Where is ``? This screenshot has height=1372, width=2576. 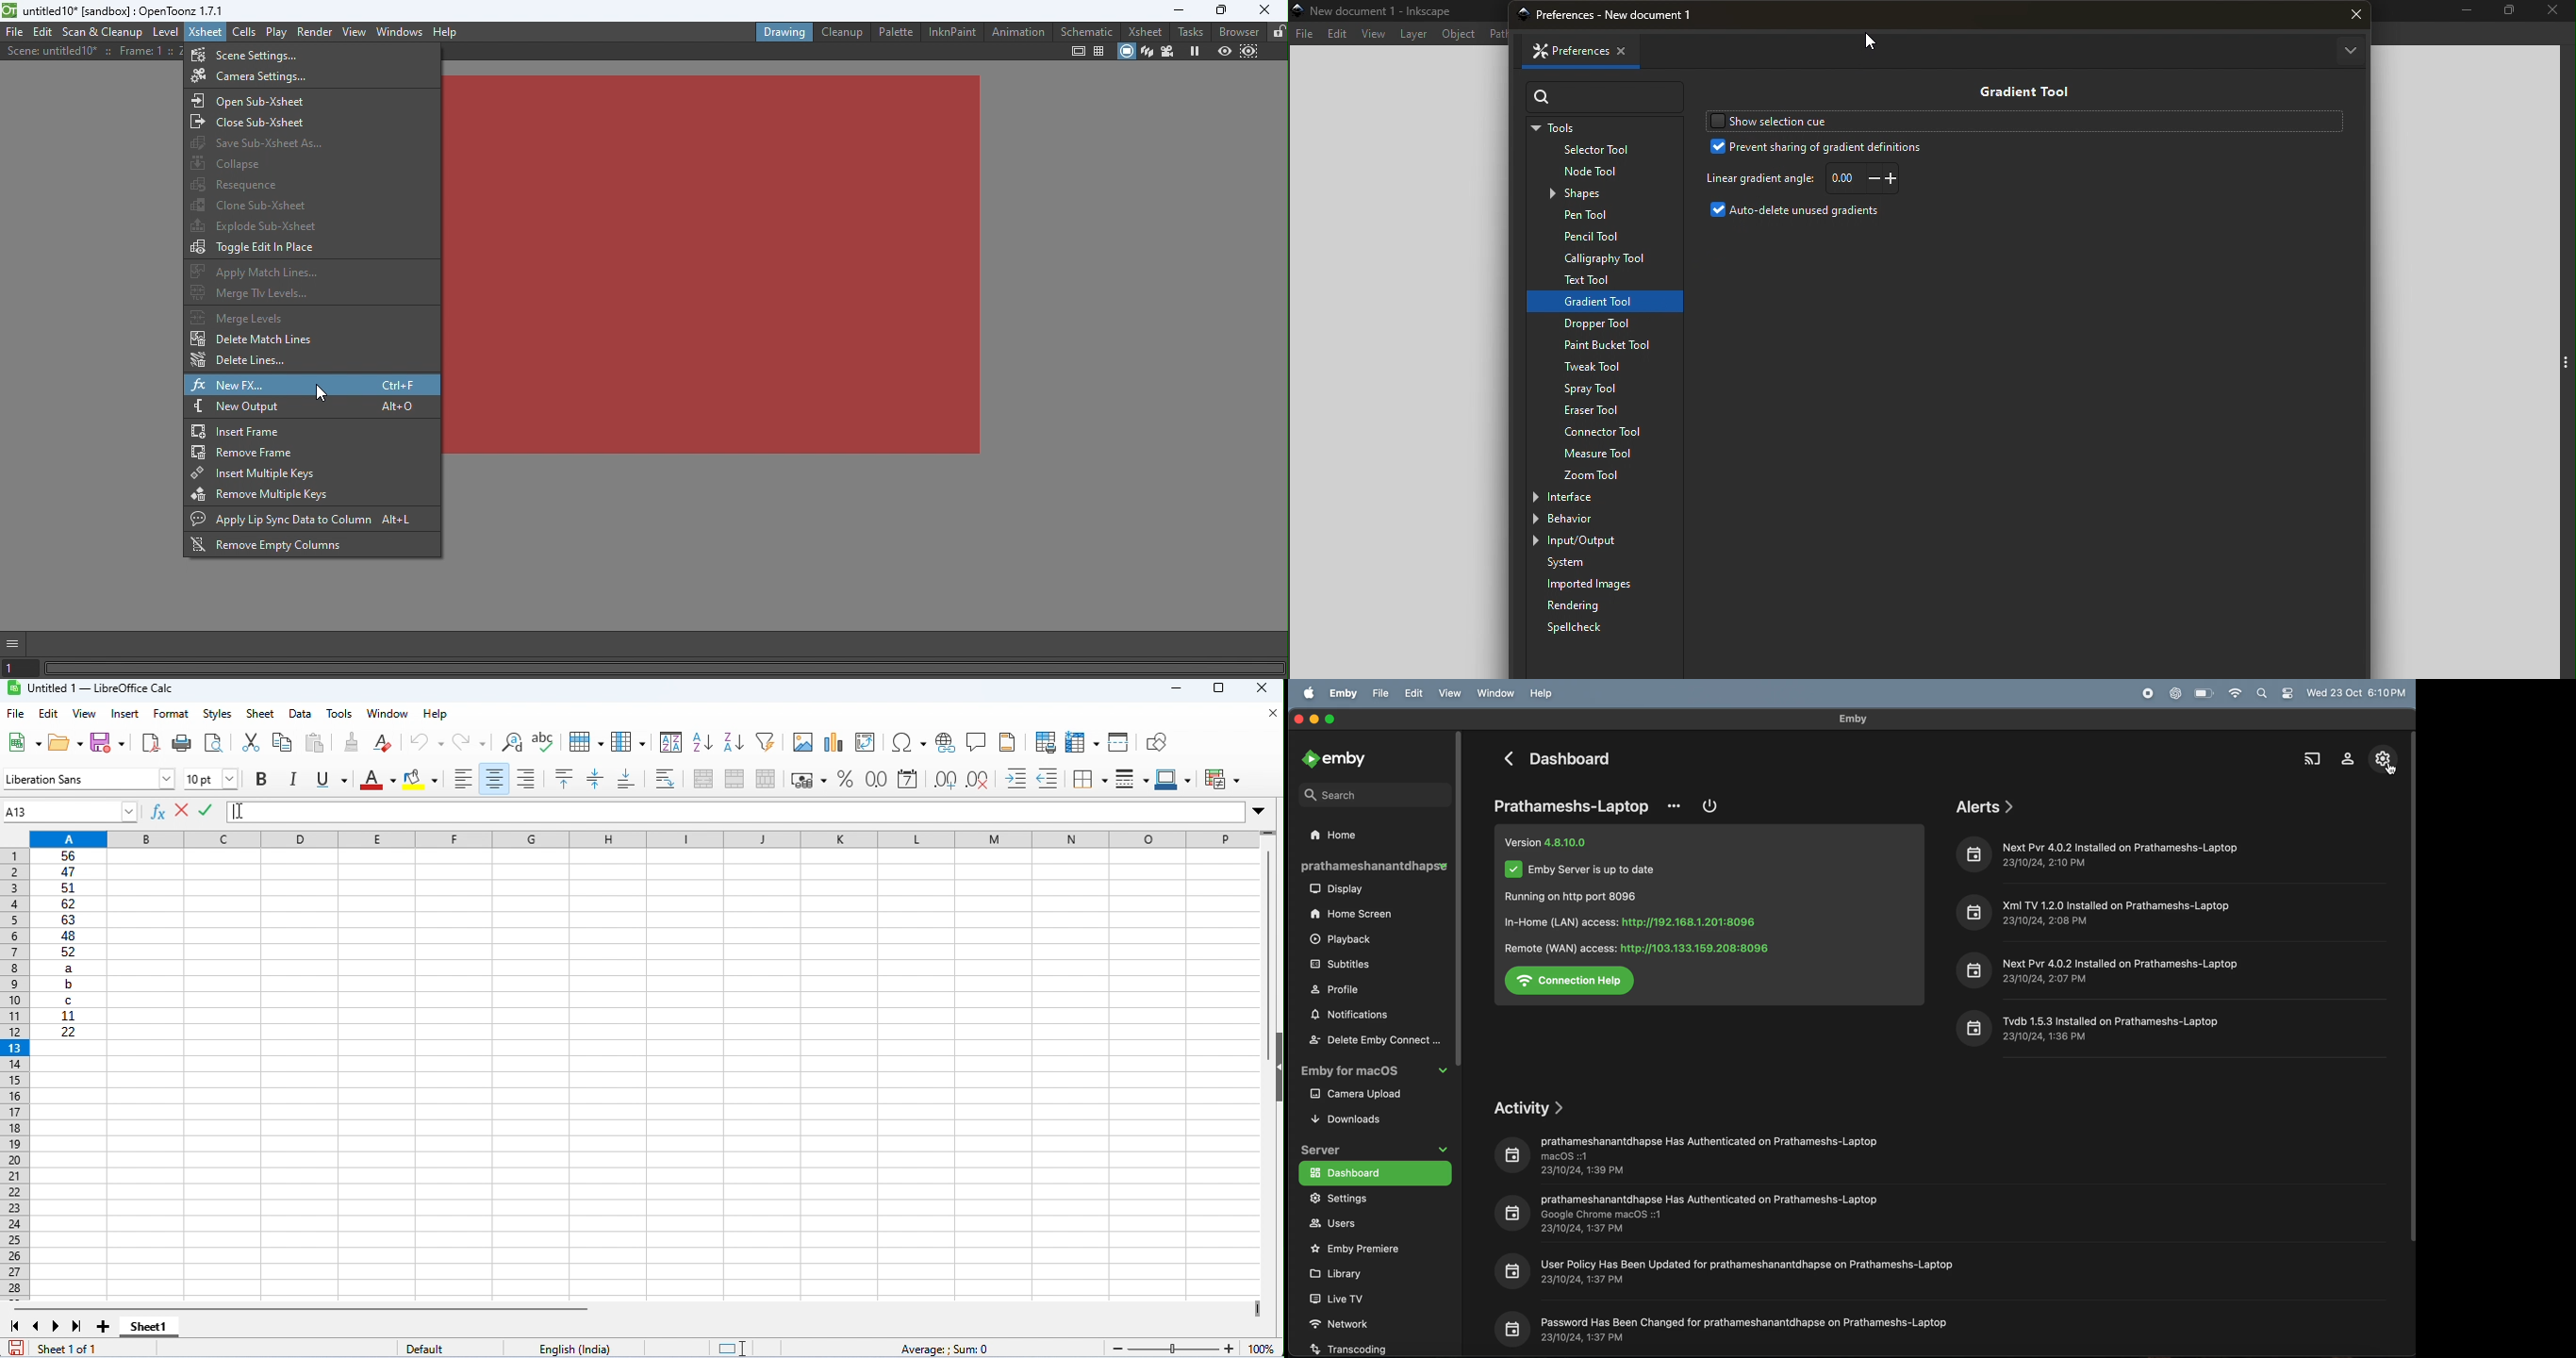
 is located at coordinates (217, 715).